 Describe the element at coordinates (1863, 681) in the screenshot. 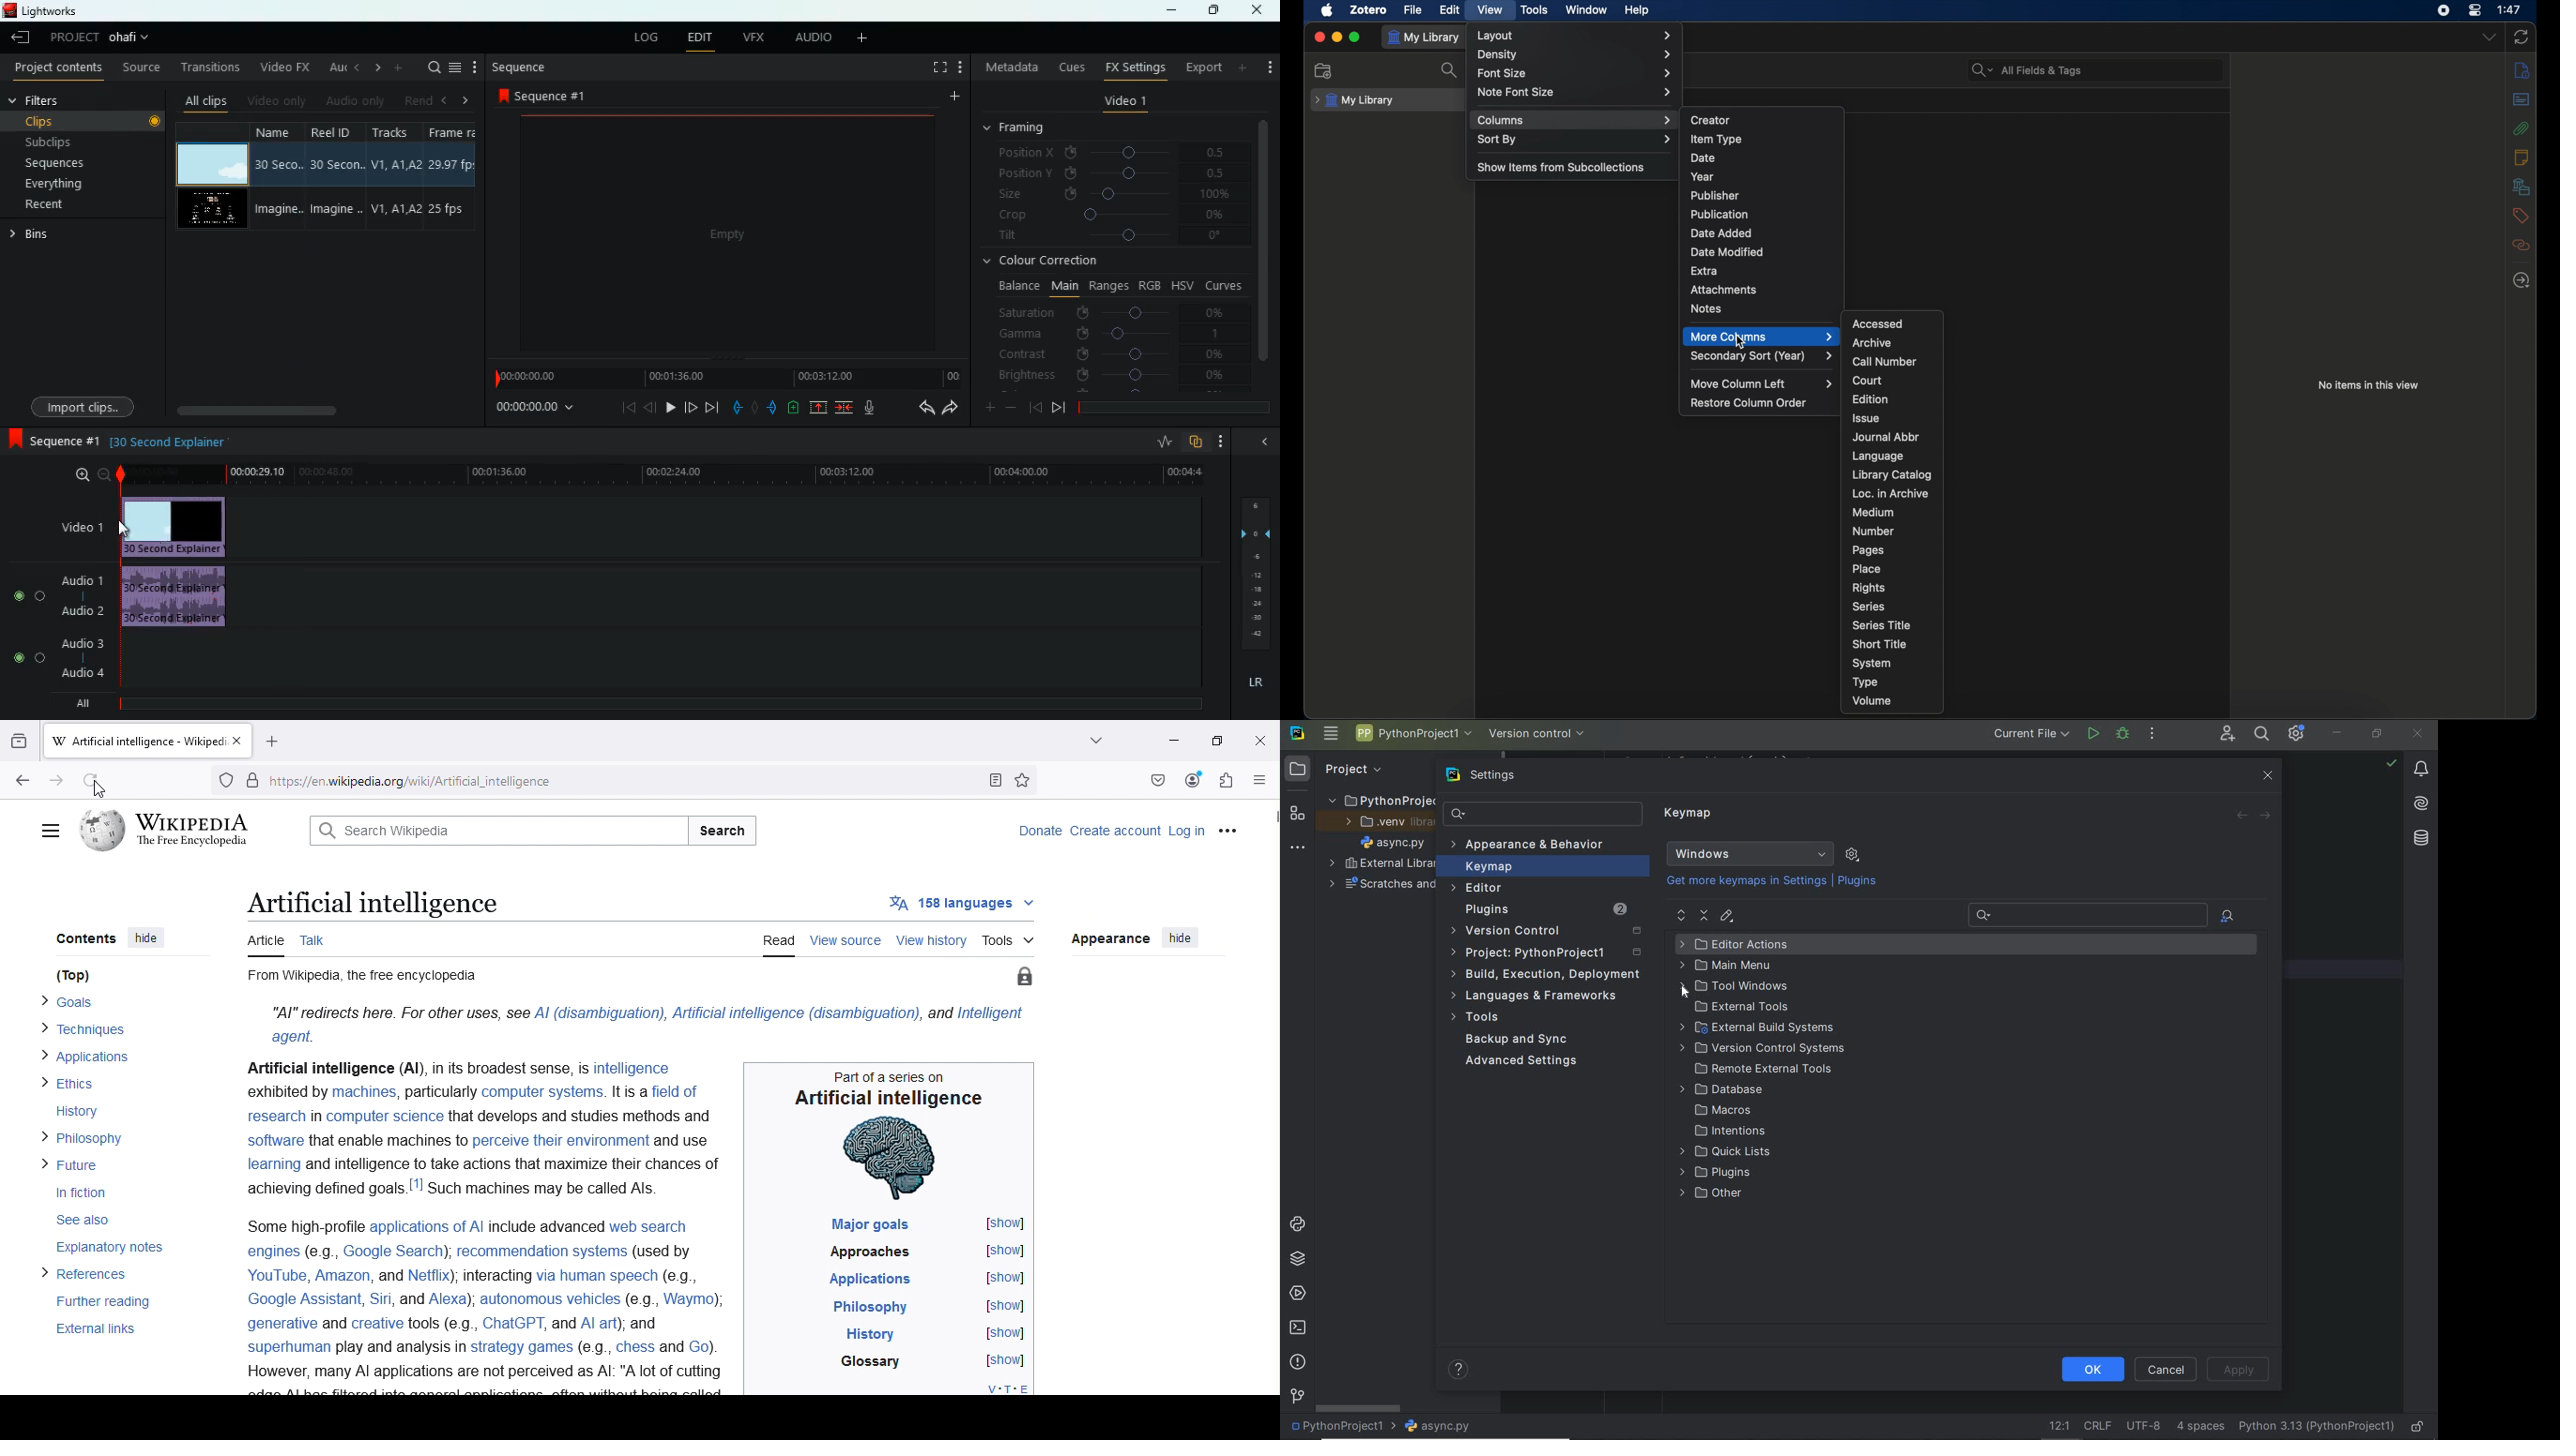

I see `type` at that location.